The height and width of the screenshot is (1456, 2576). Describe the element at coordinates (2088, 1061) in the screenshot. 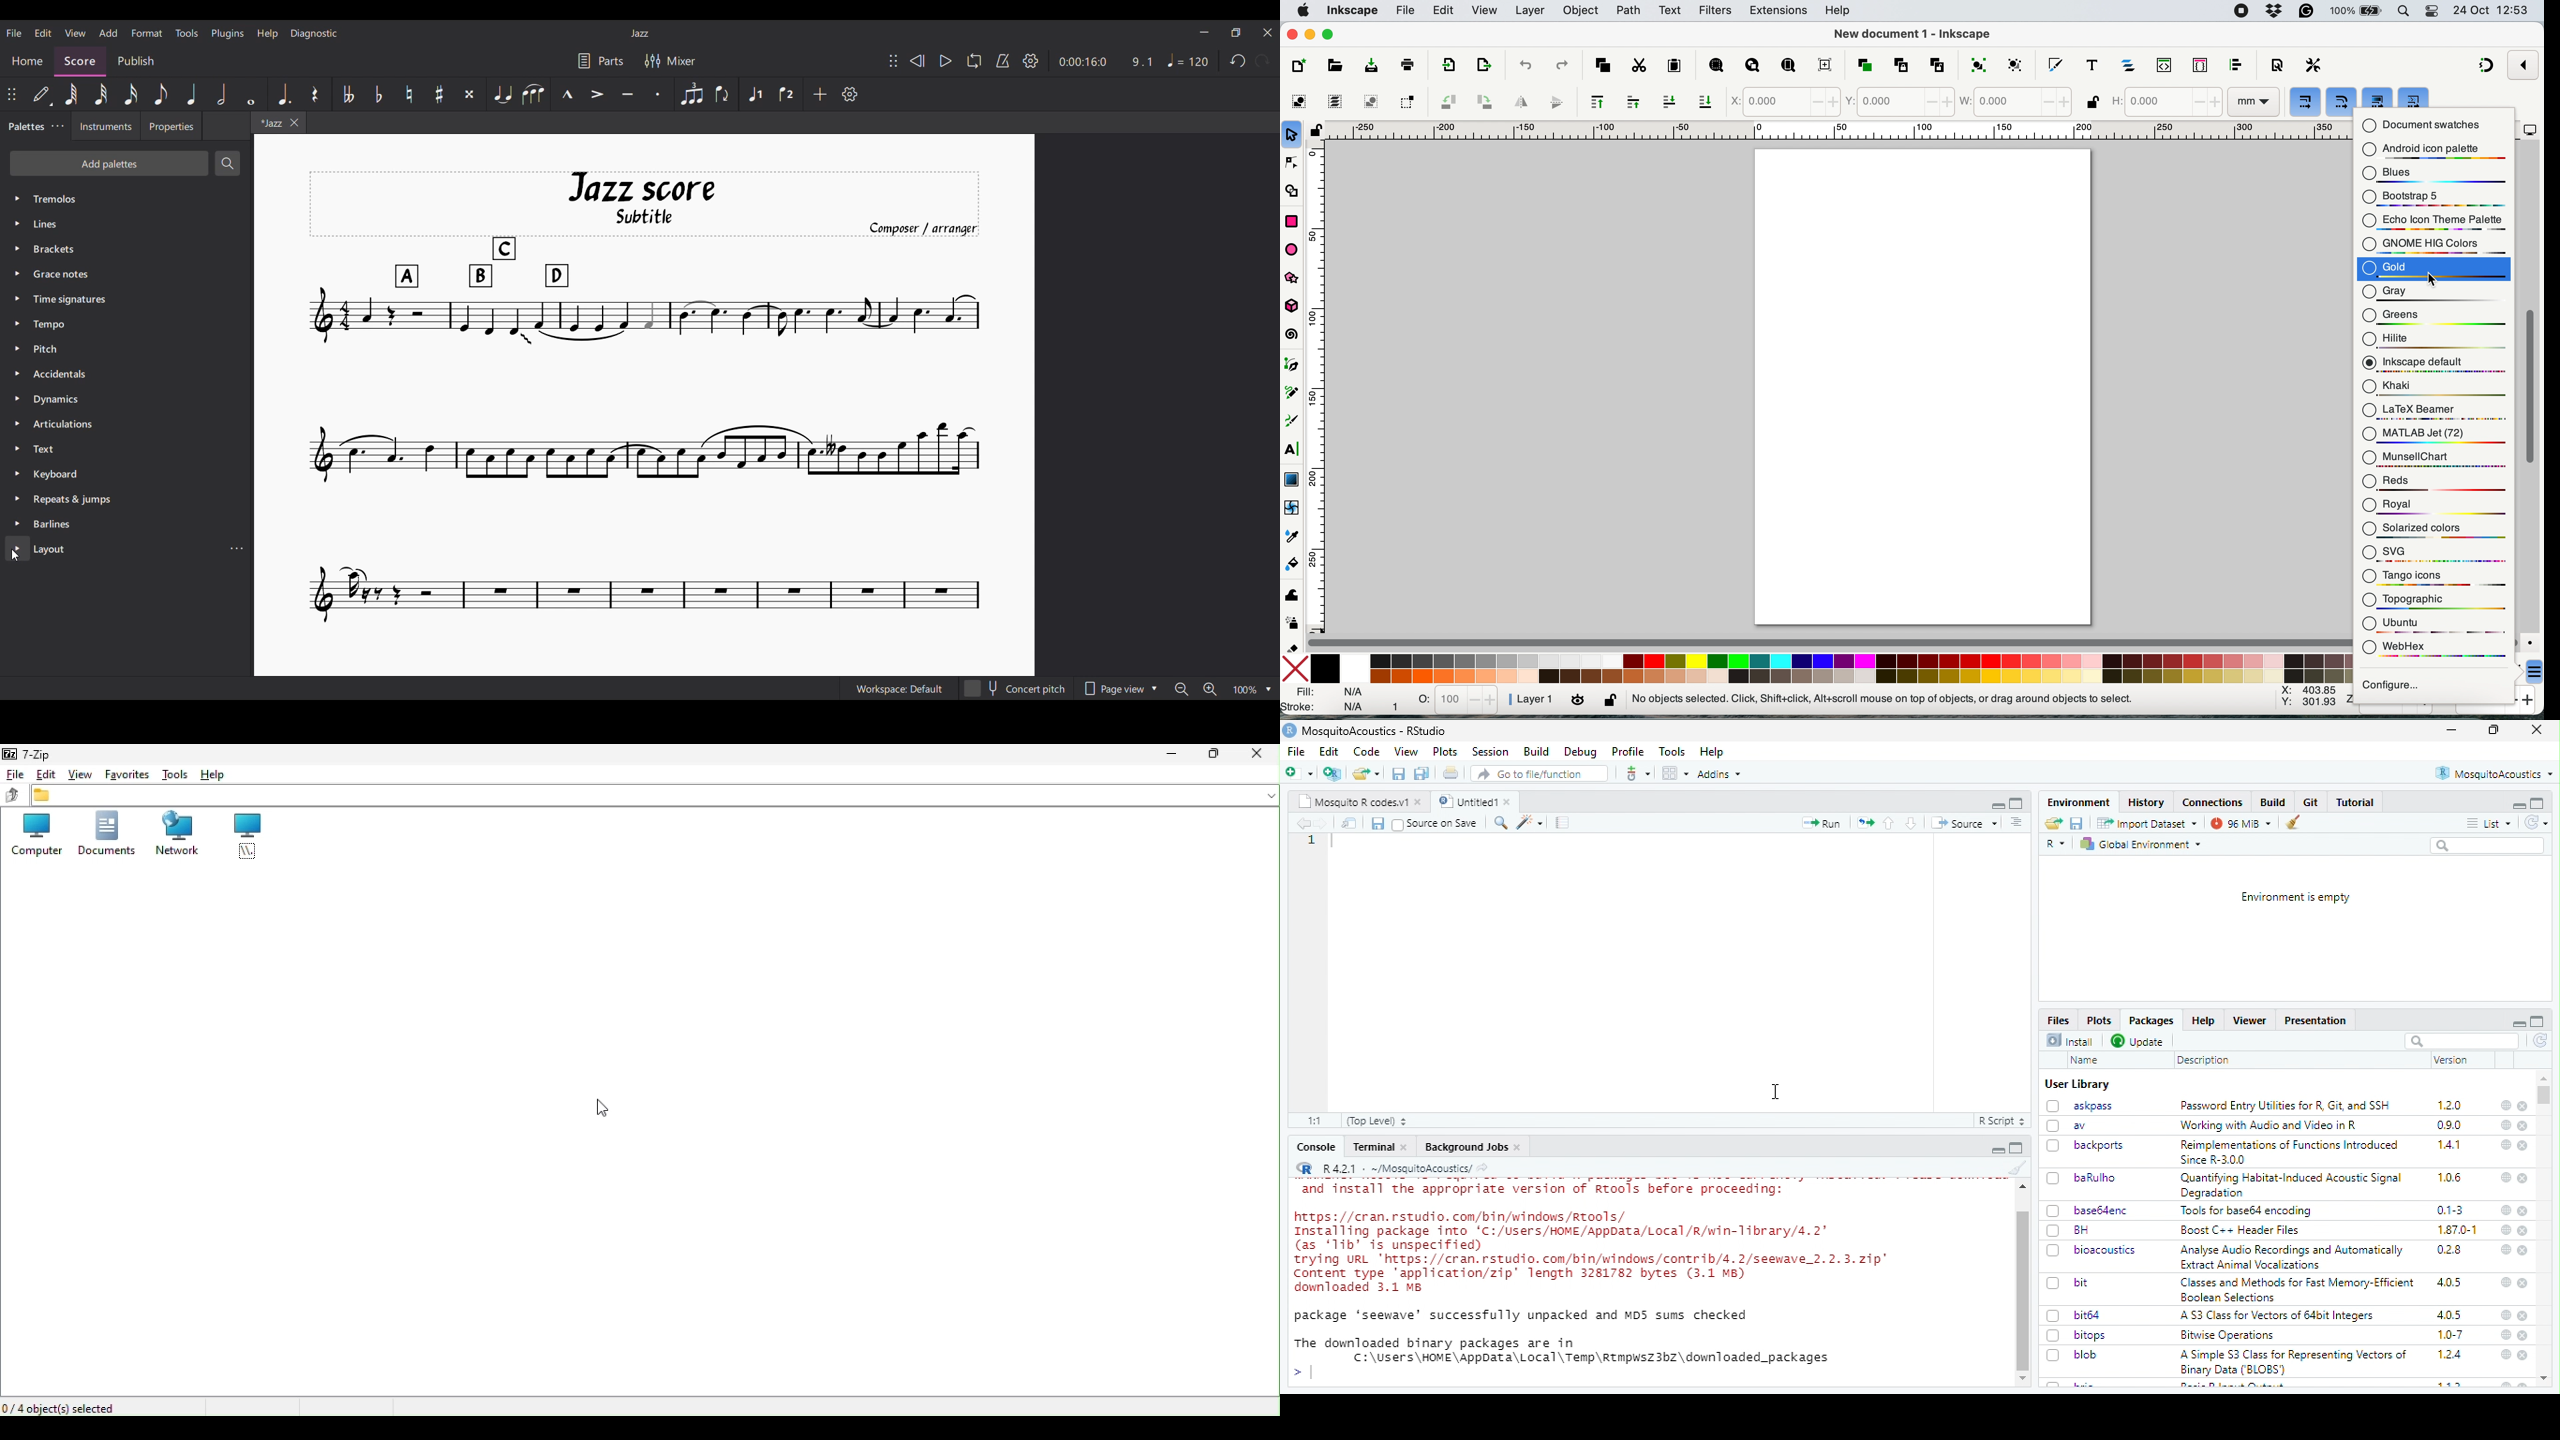

I see `Name` at that location.